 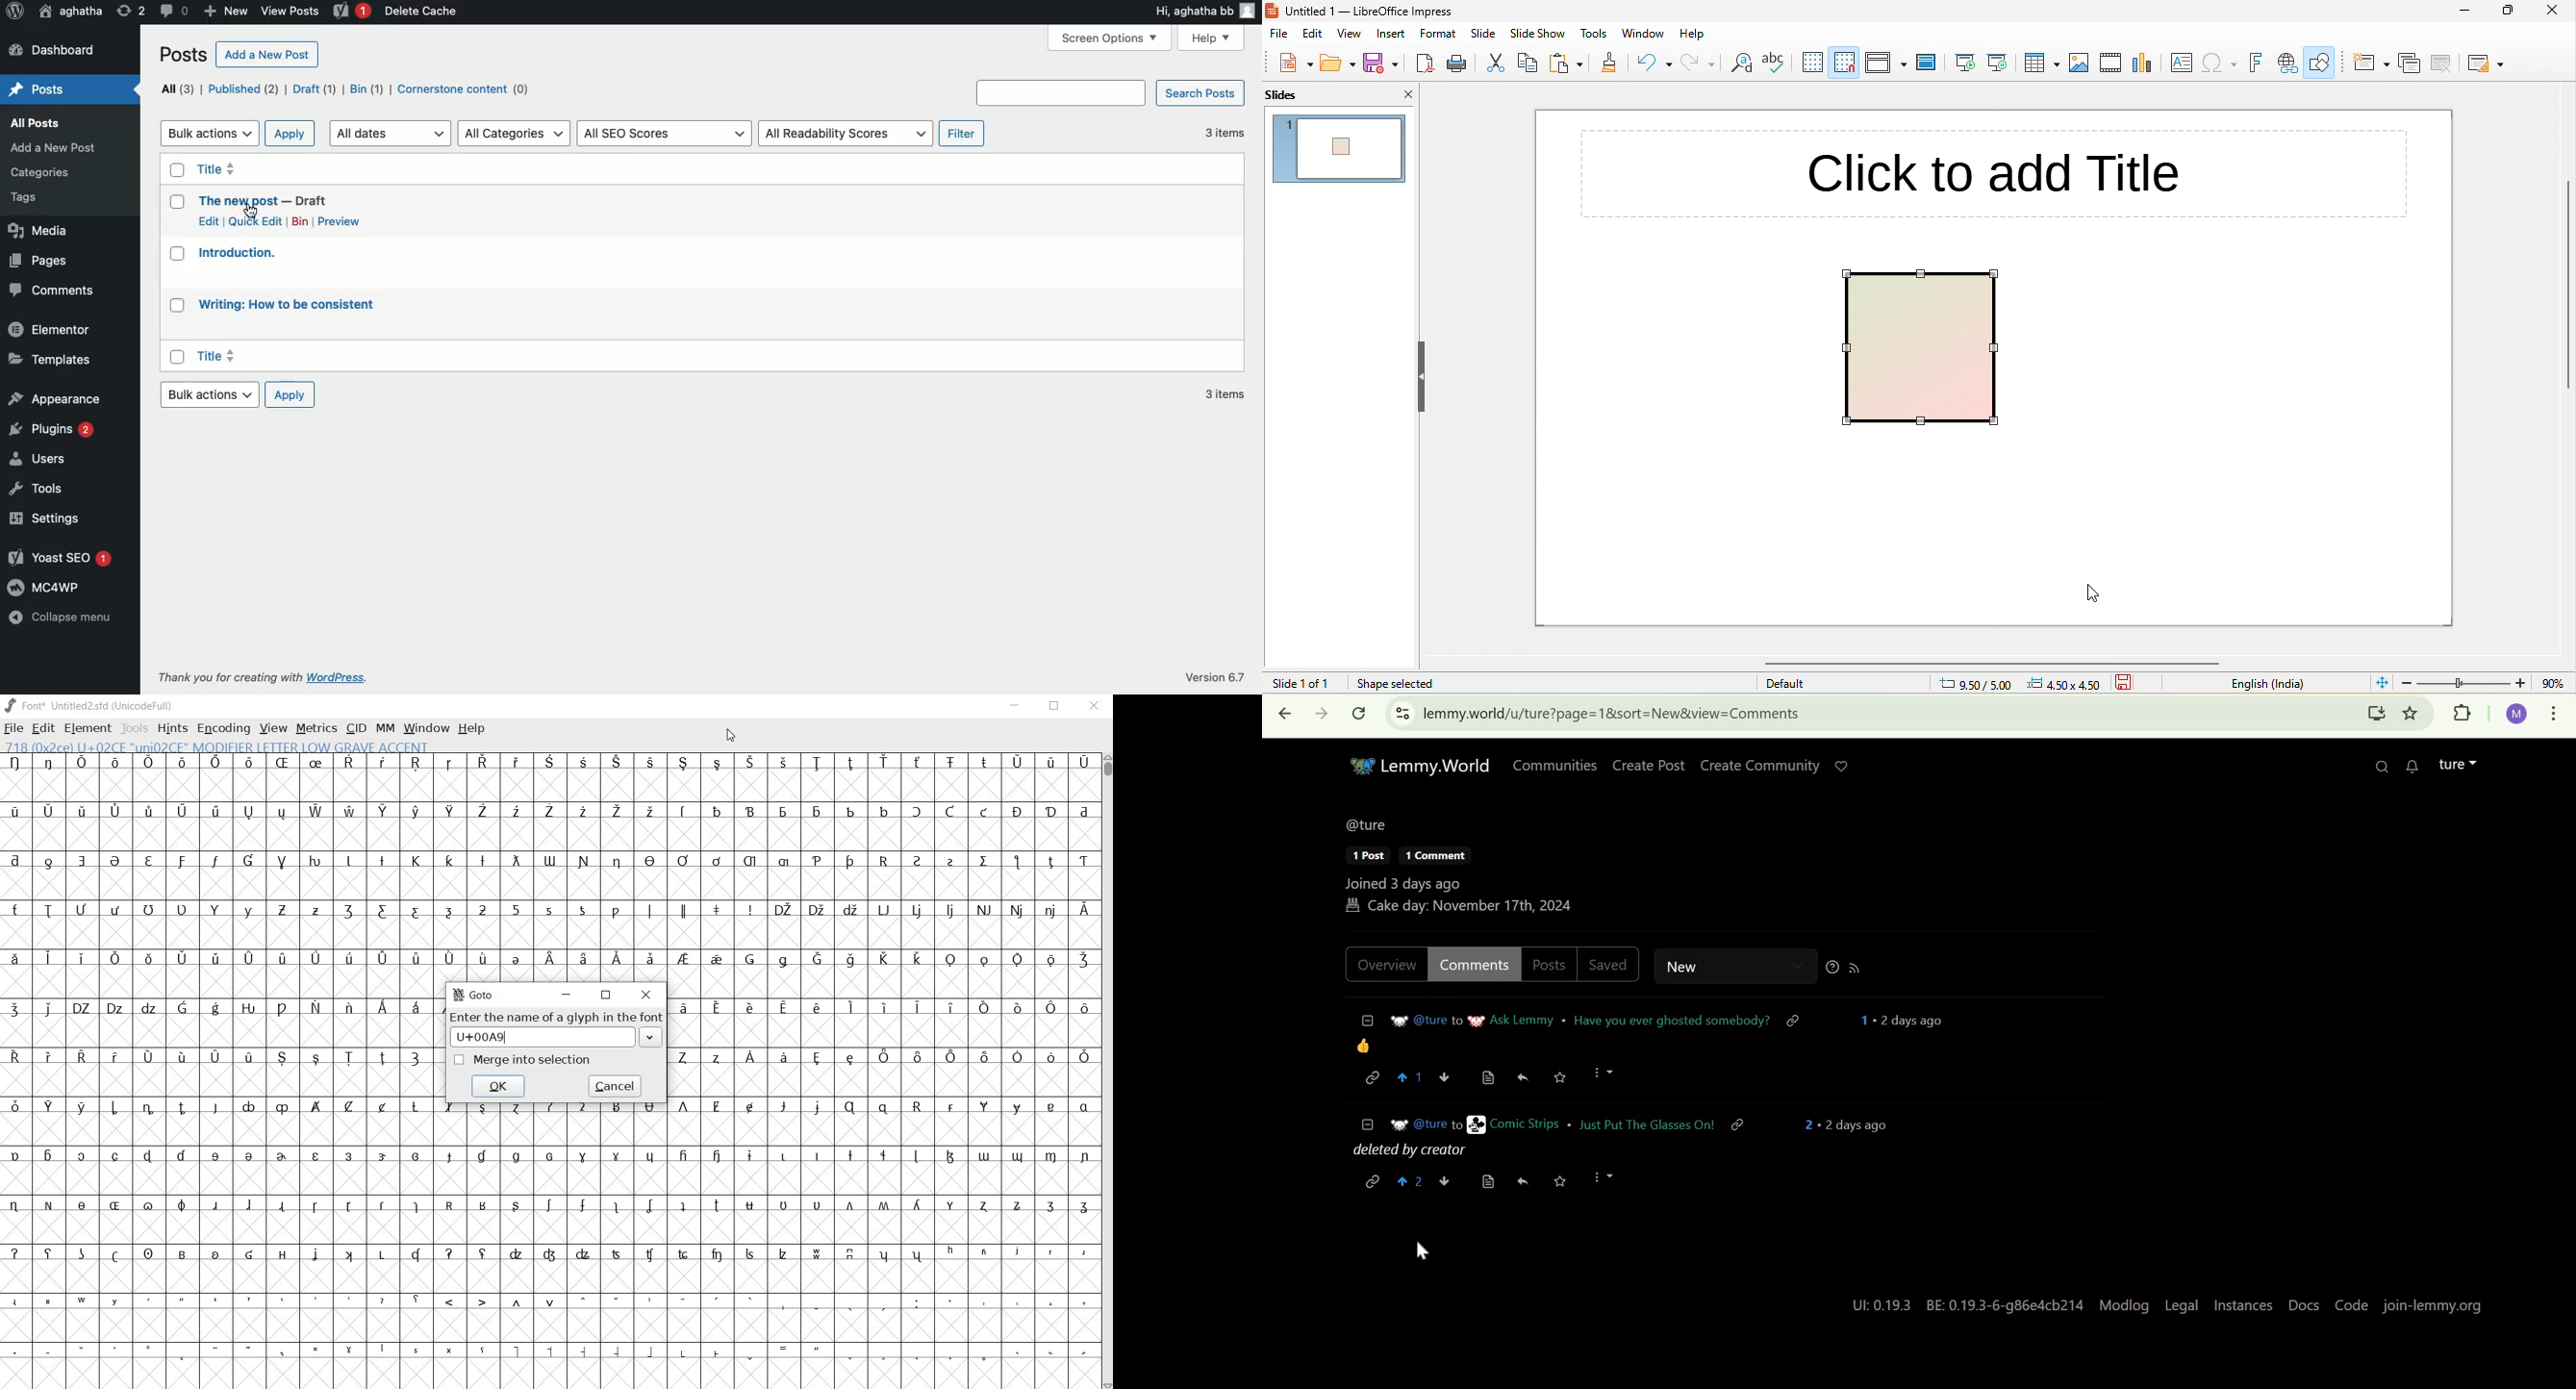 I want to click on Posts, so click(x=183, y=55).